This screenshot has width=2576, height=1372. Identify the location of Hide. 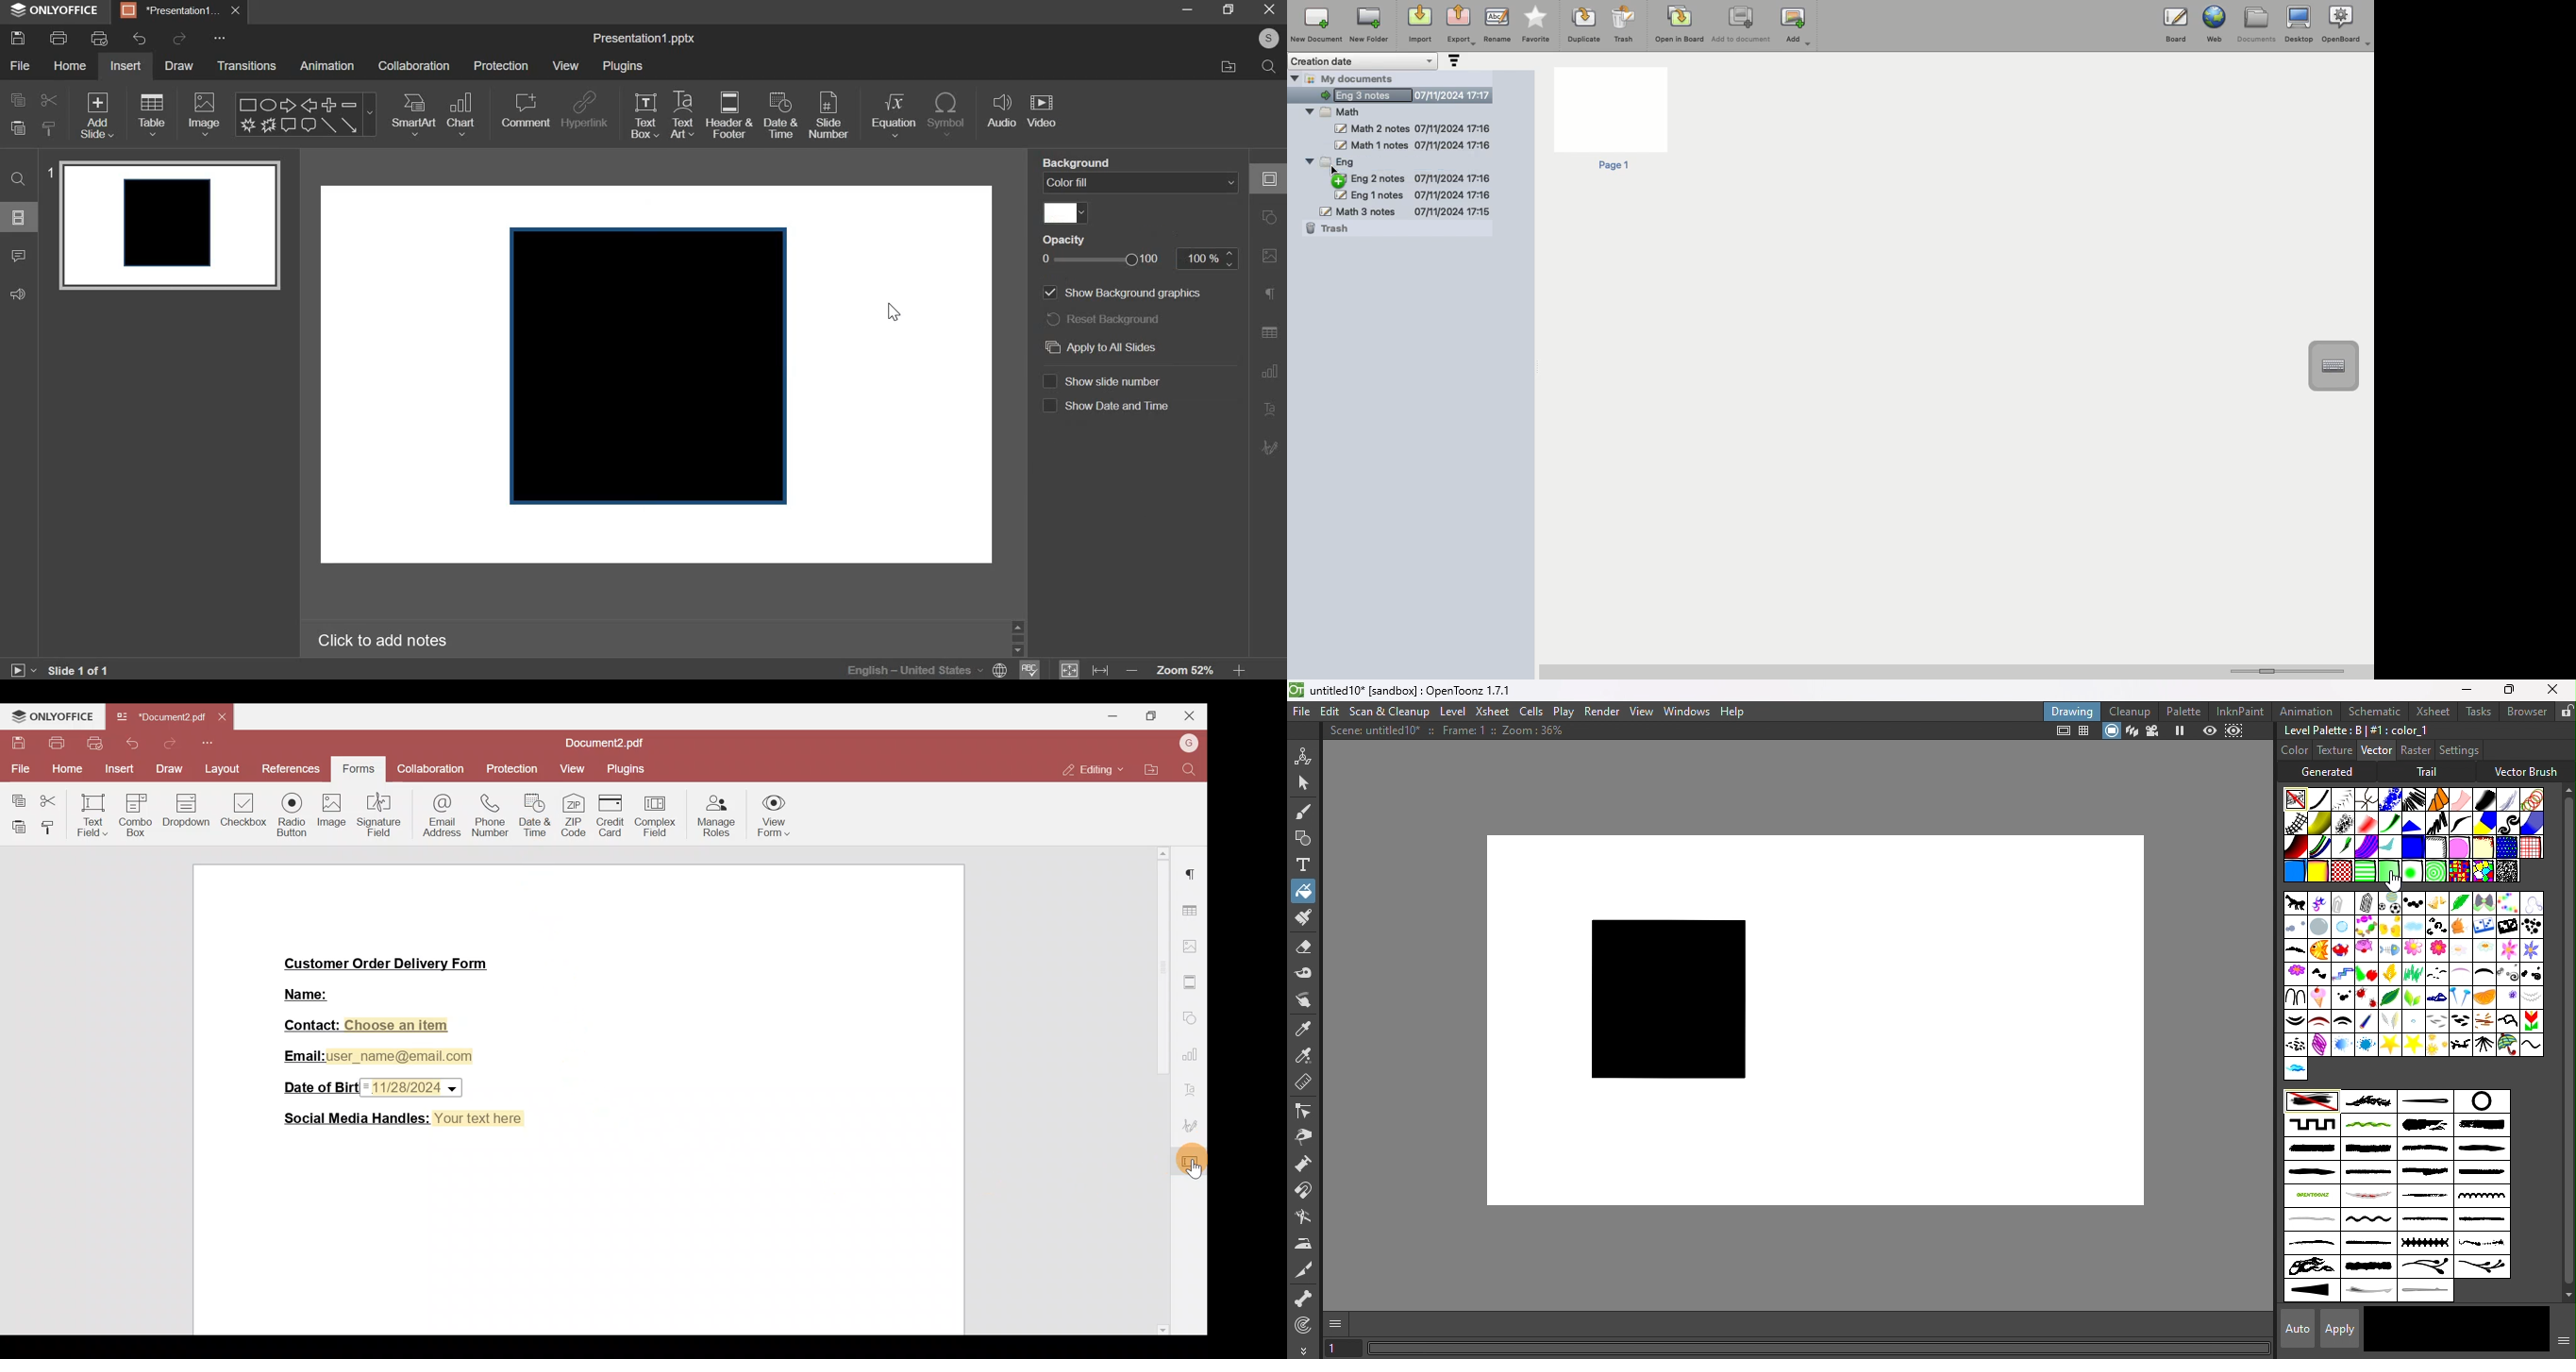
(1295, 78).